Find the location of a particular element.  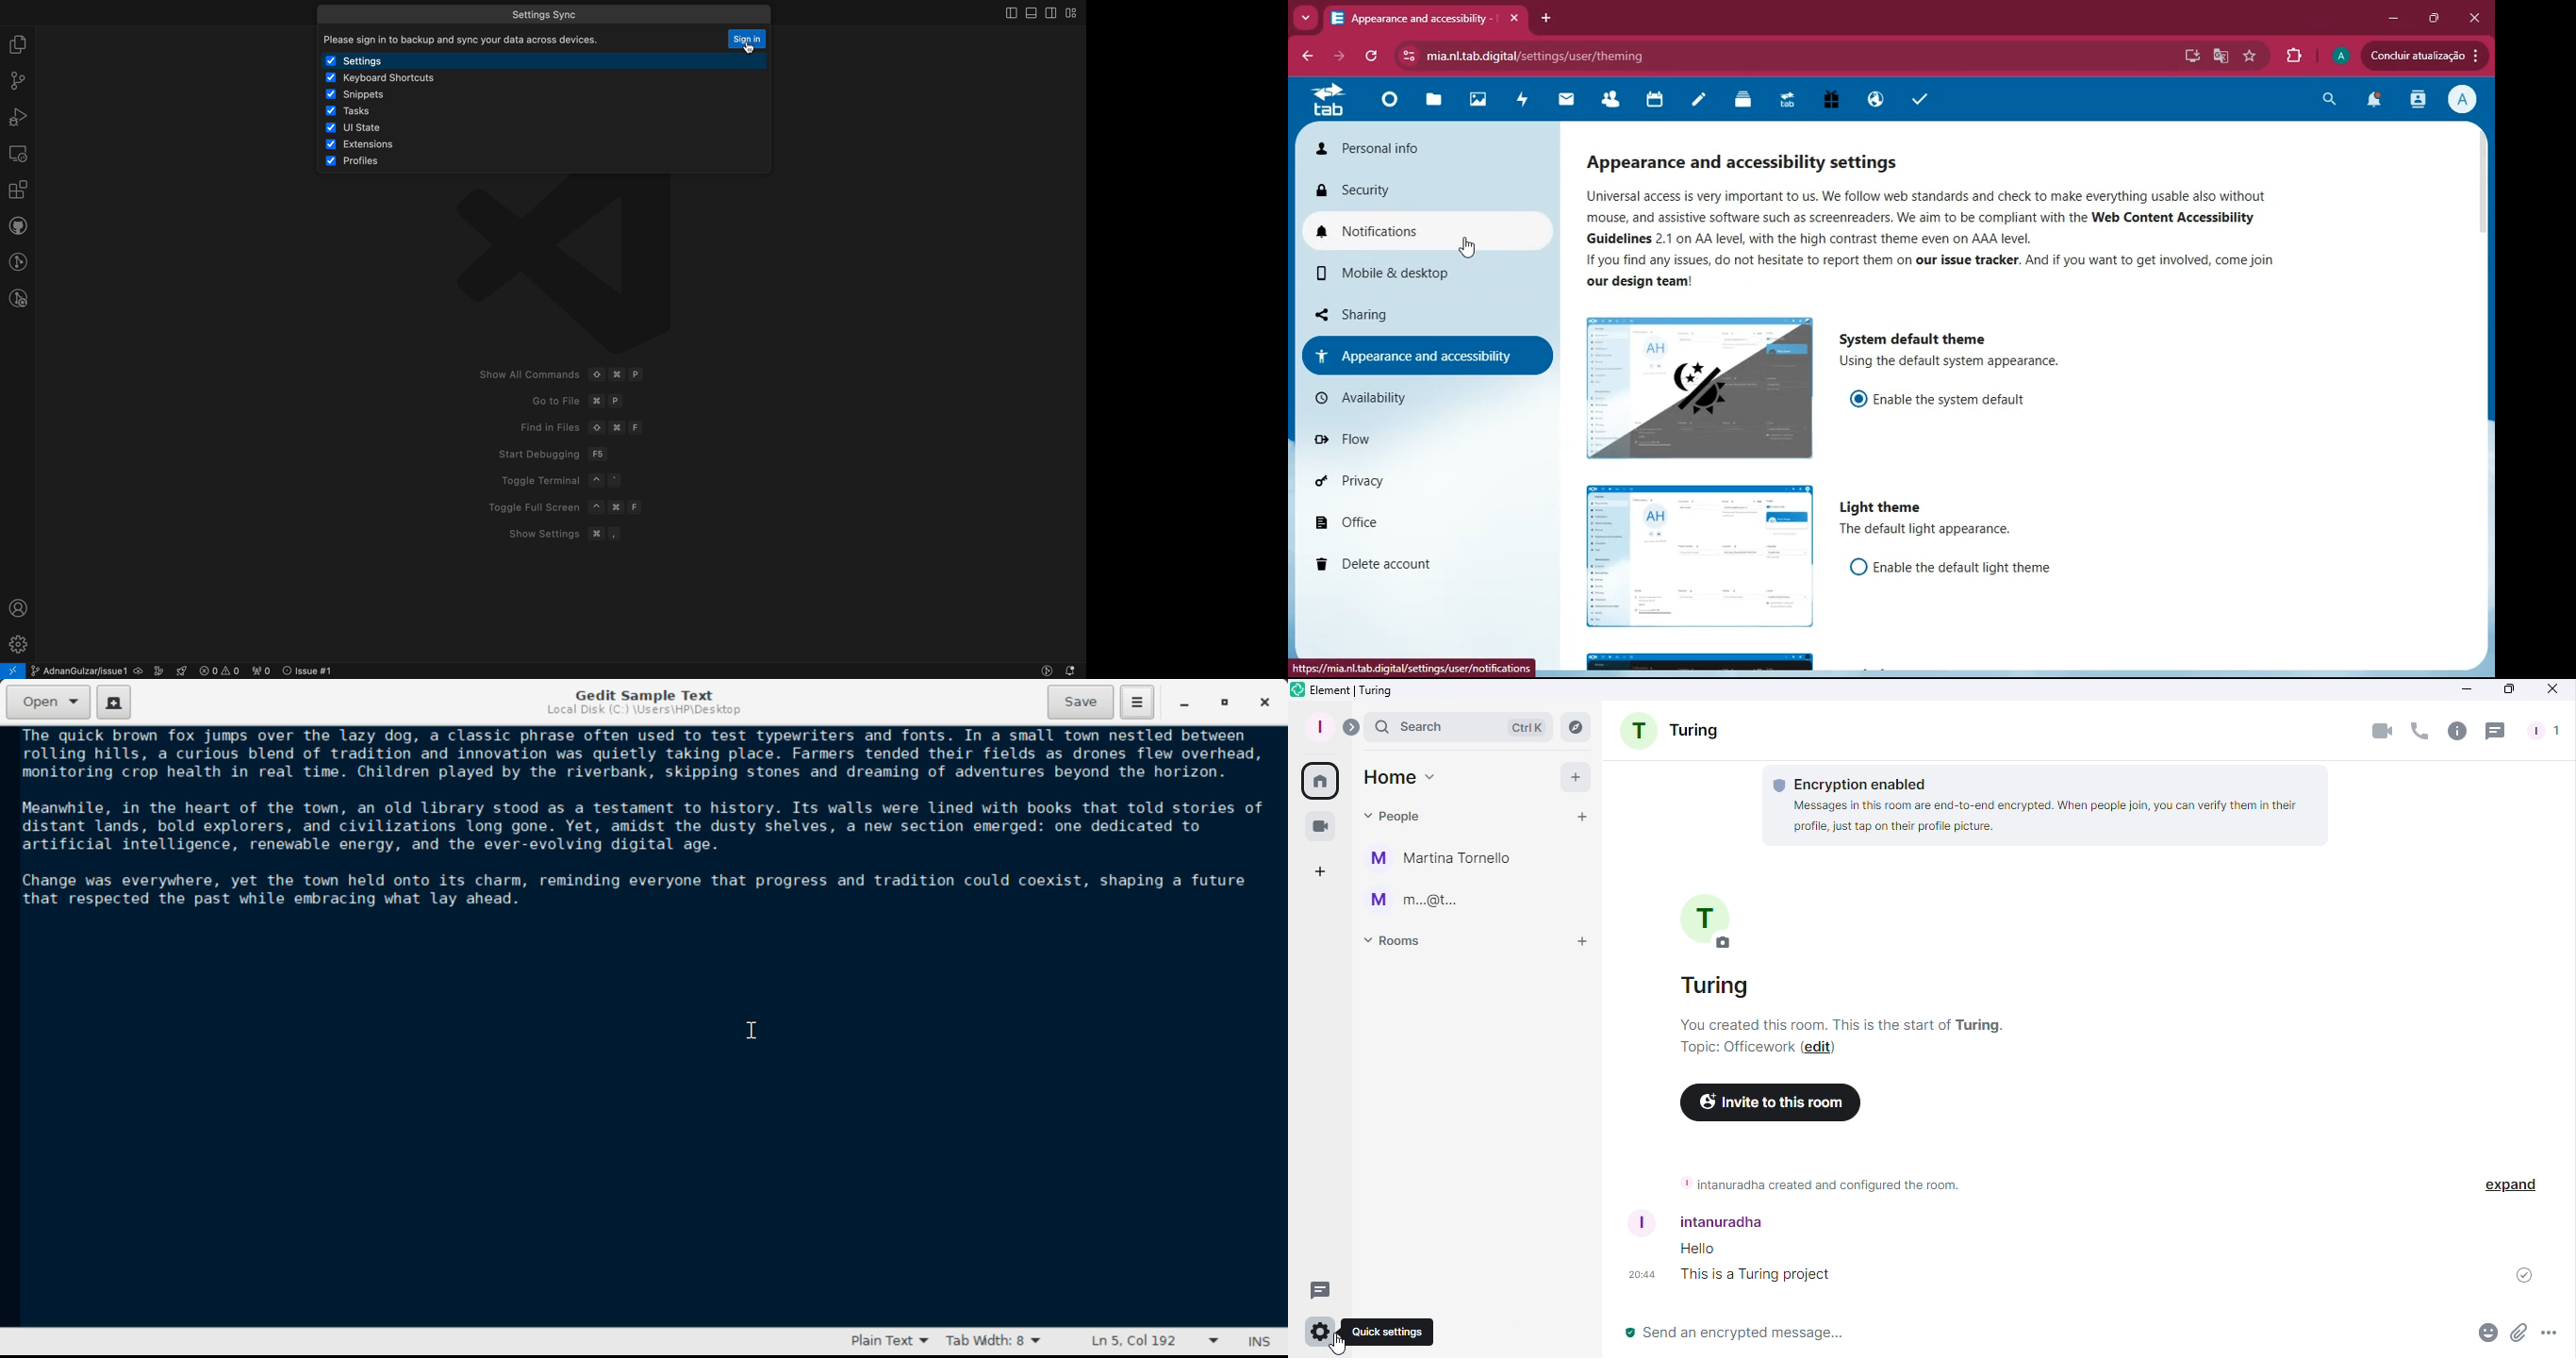

calendar is located at coordinates (1660, 100).